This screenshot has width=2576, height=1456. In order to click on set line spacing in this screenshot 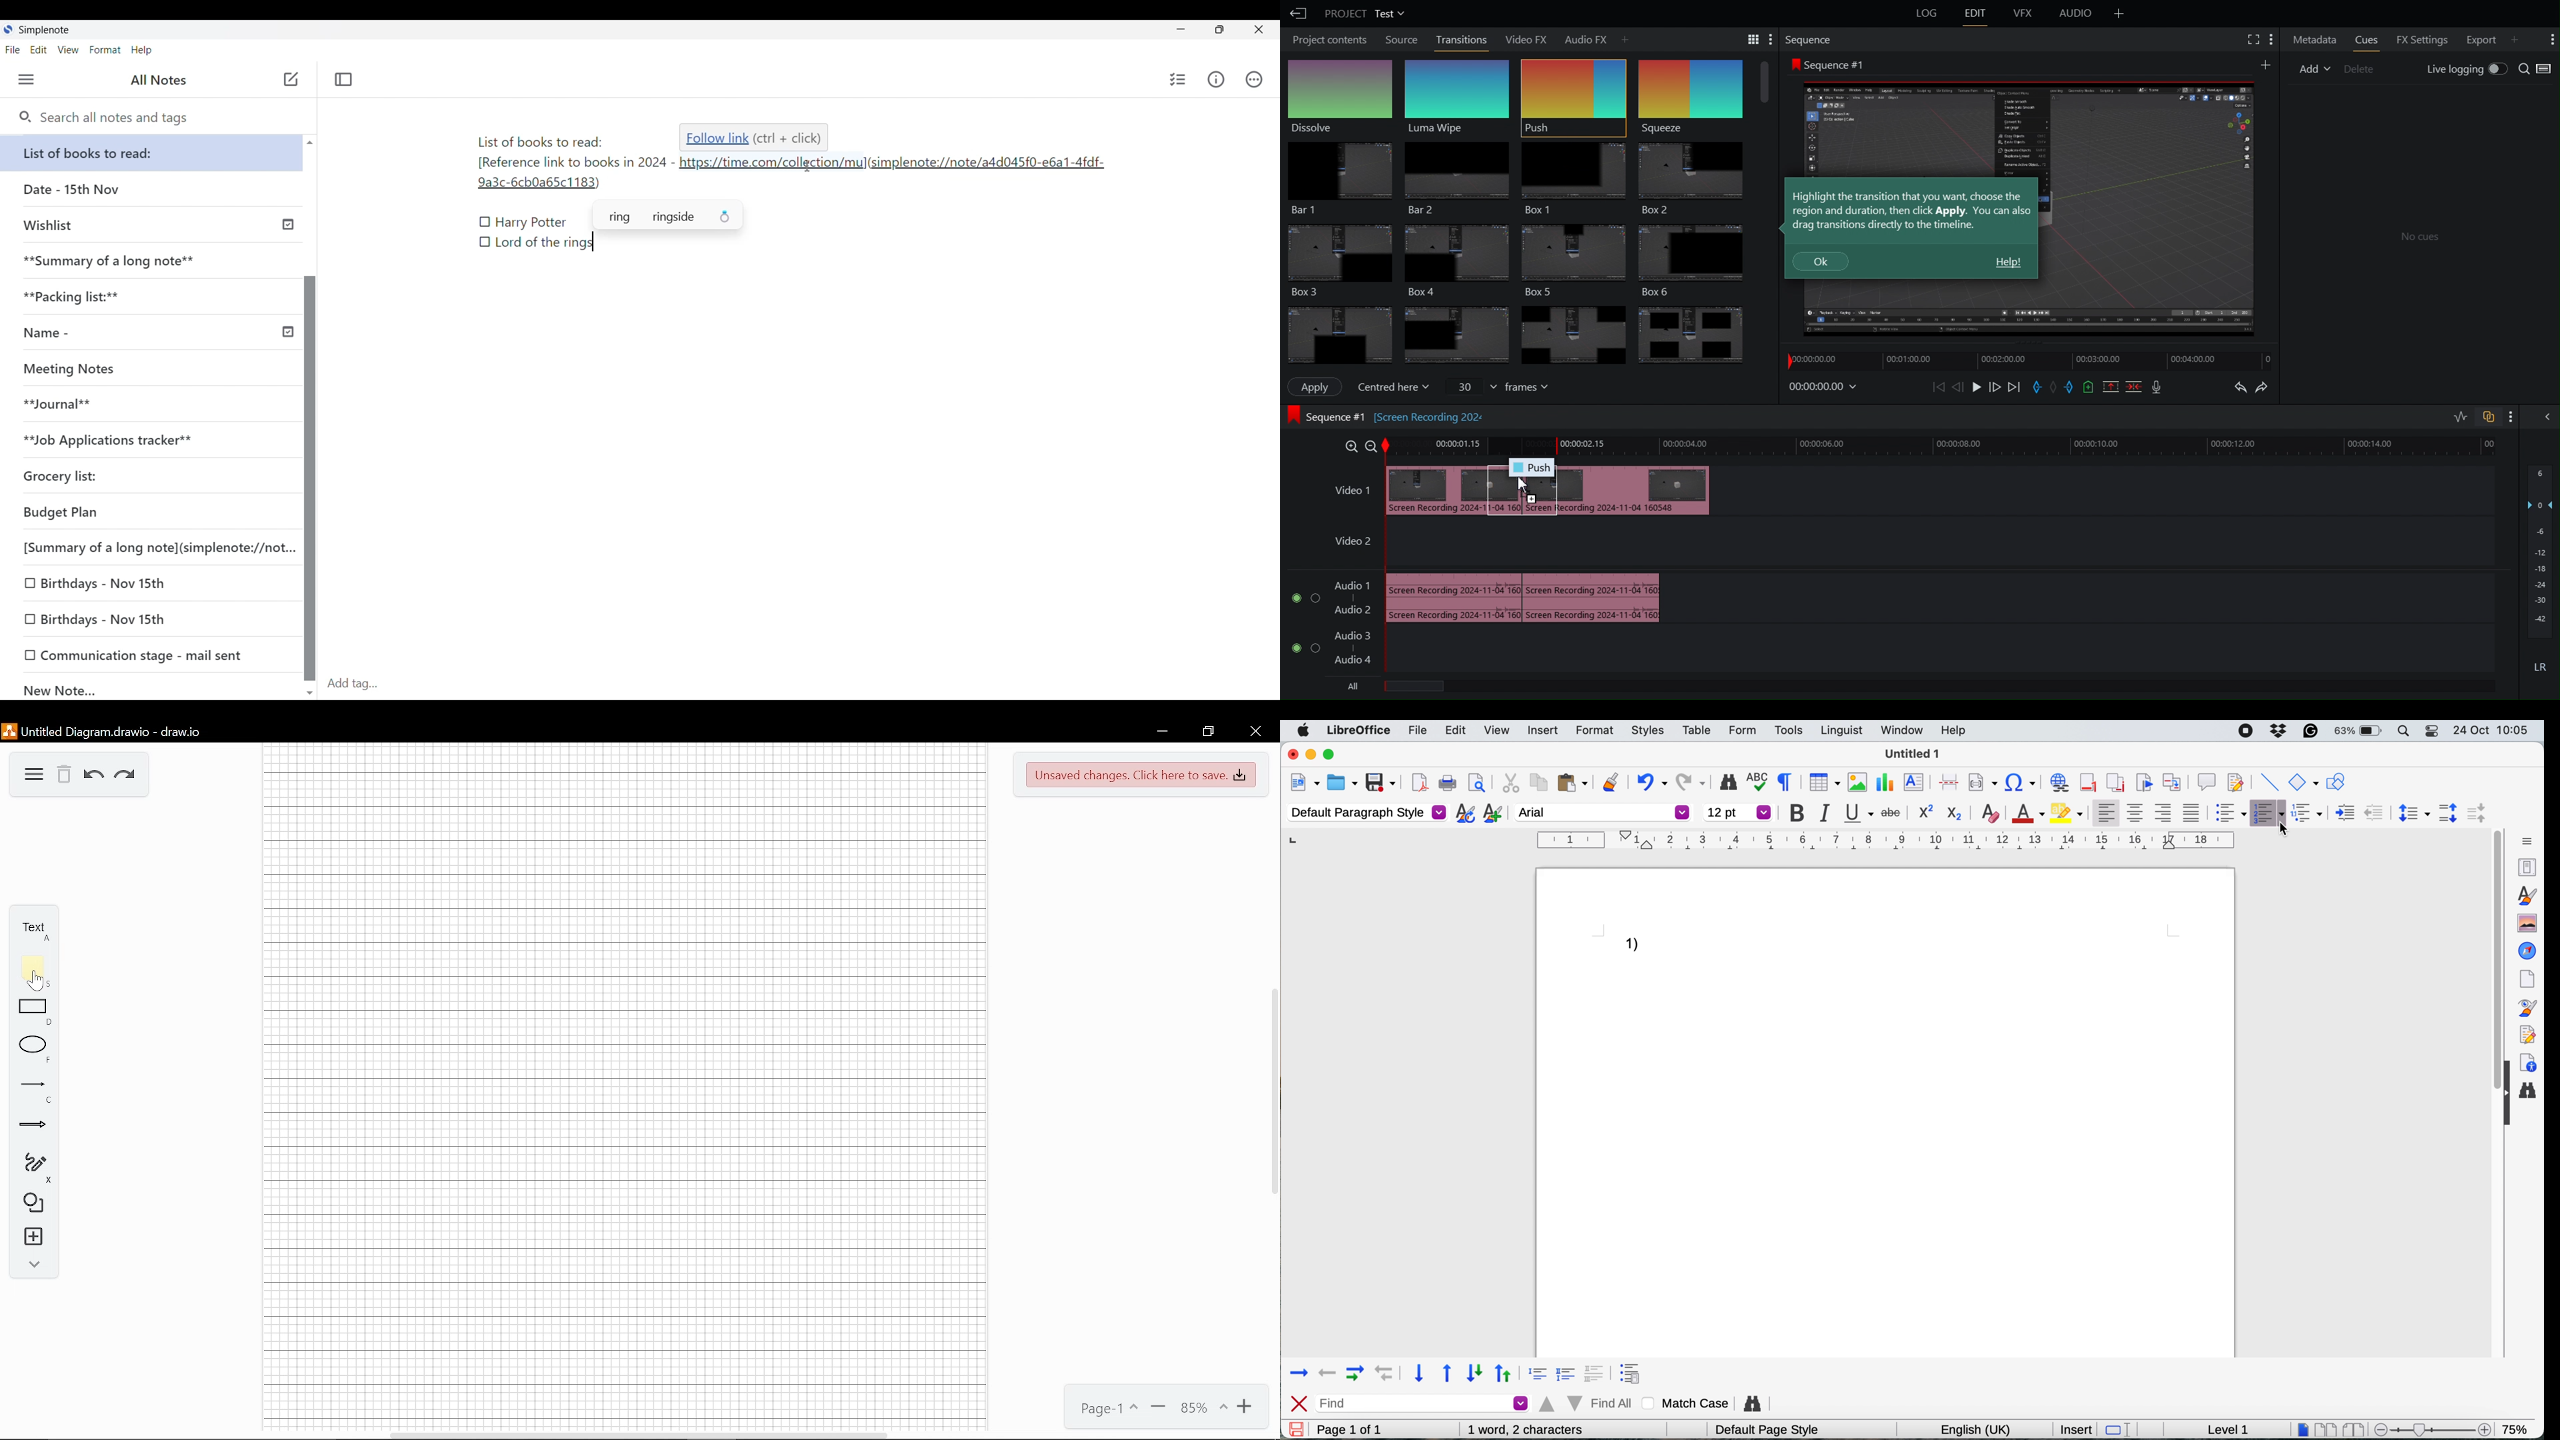, I will do `click(2412, 813)`.